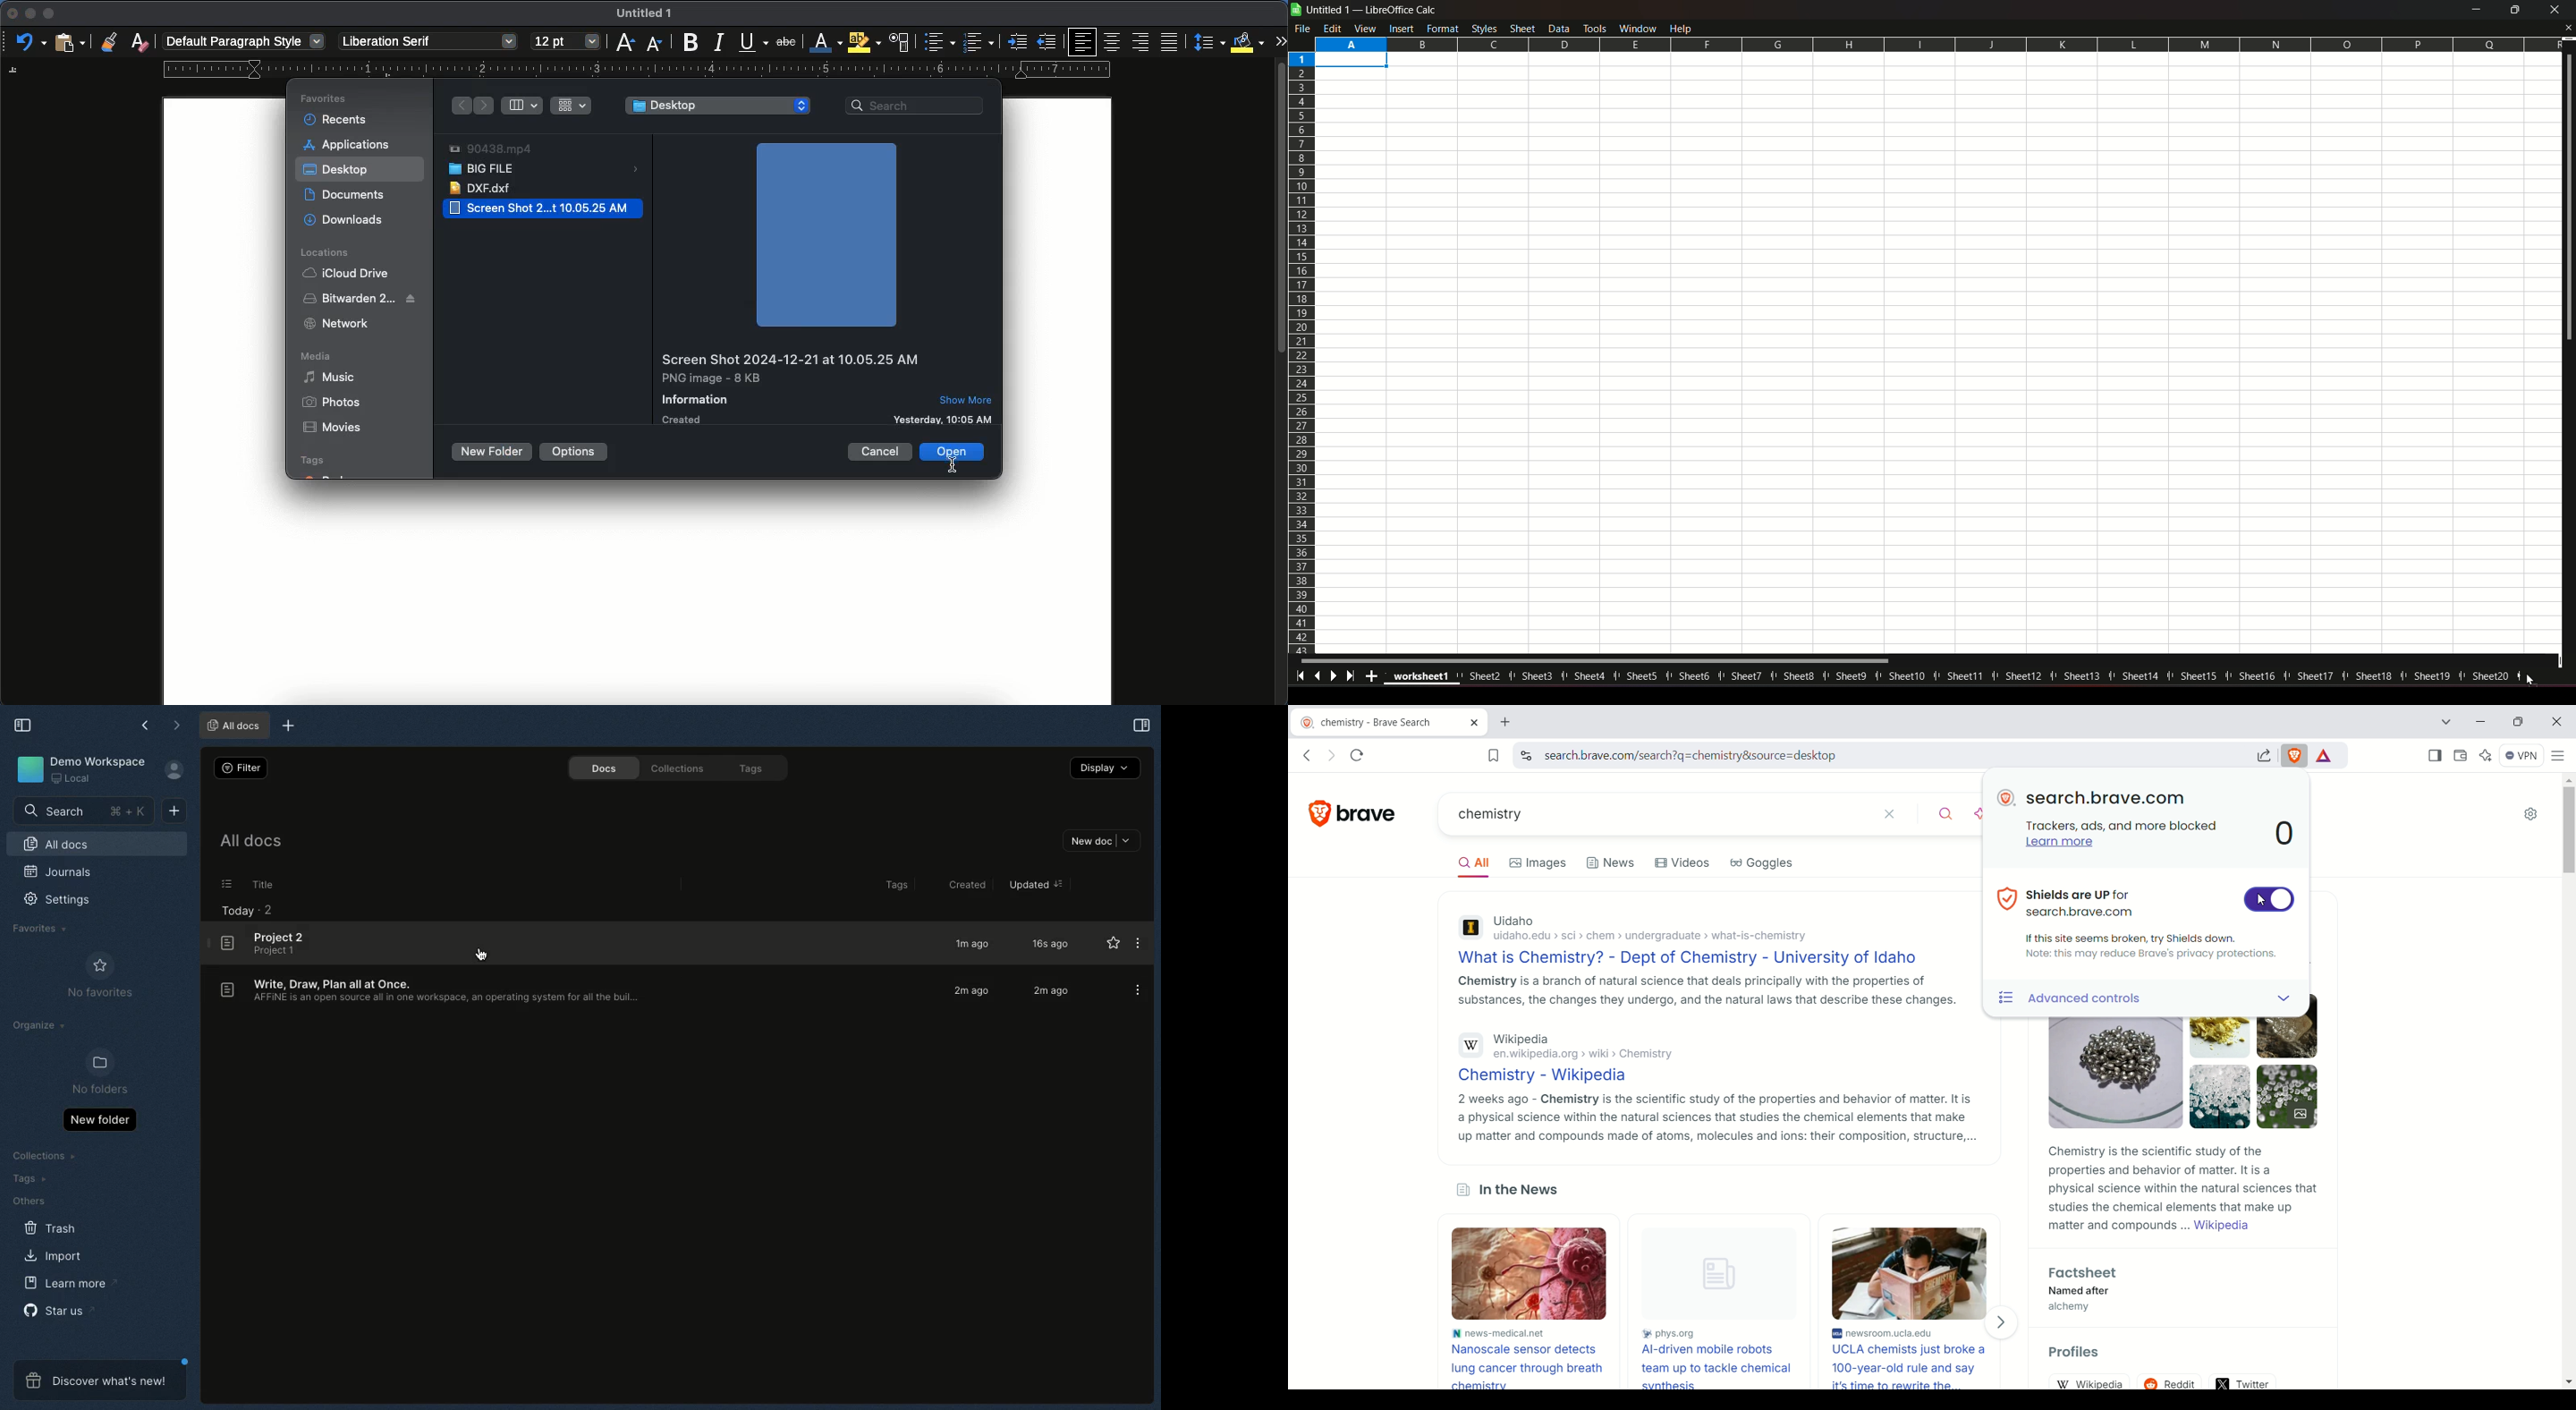  I want to click on edit, so click(1333, 28).